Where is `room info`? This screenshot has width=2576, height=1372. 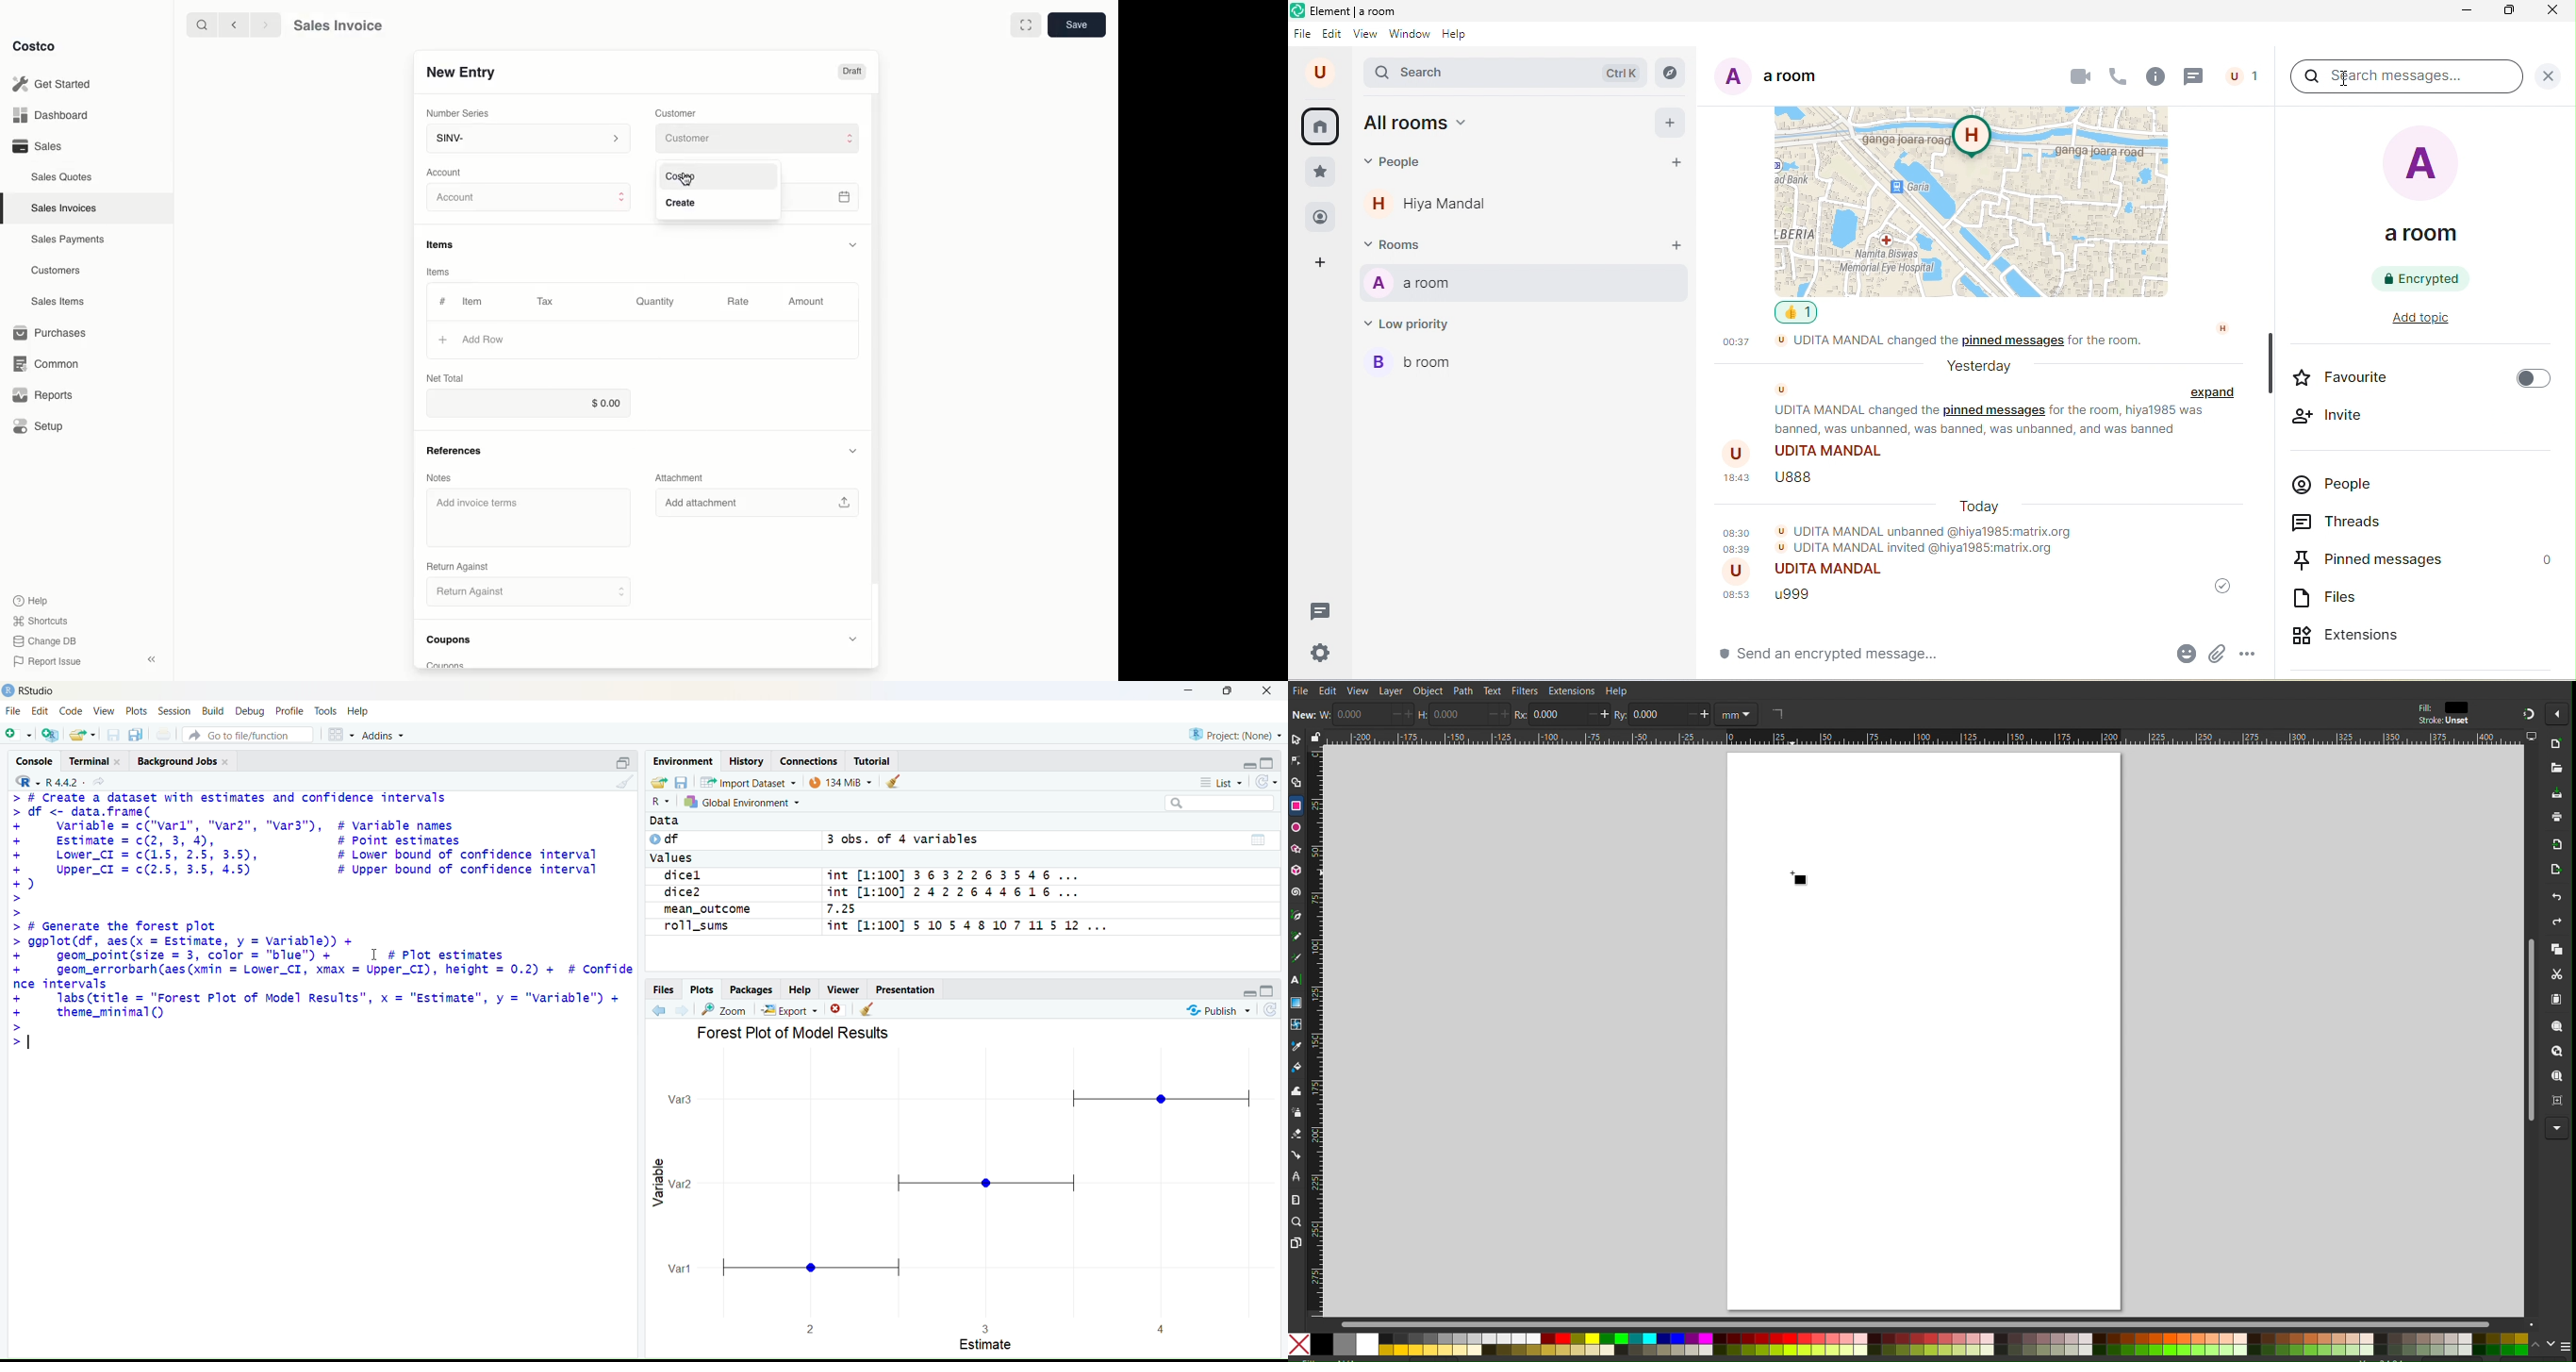 room info is located at coordinates (2155, 77).